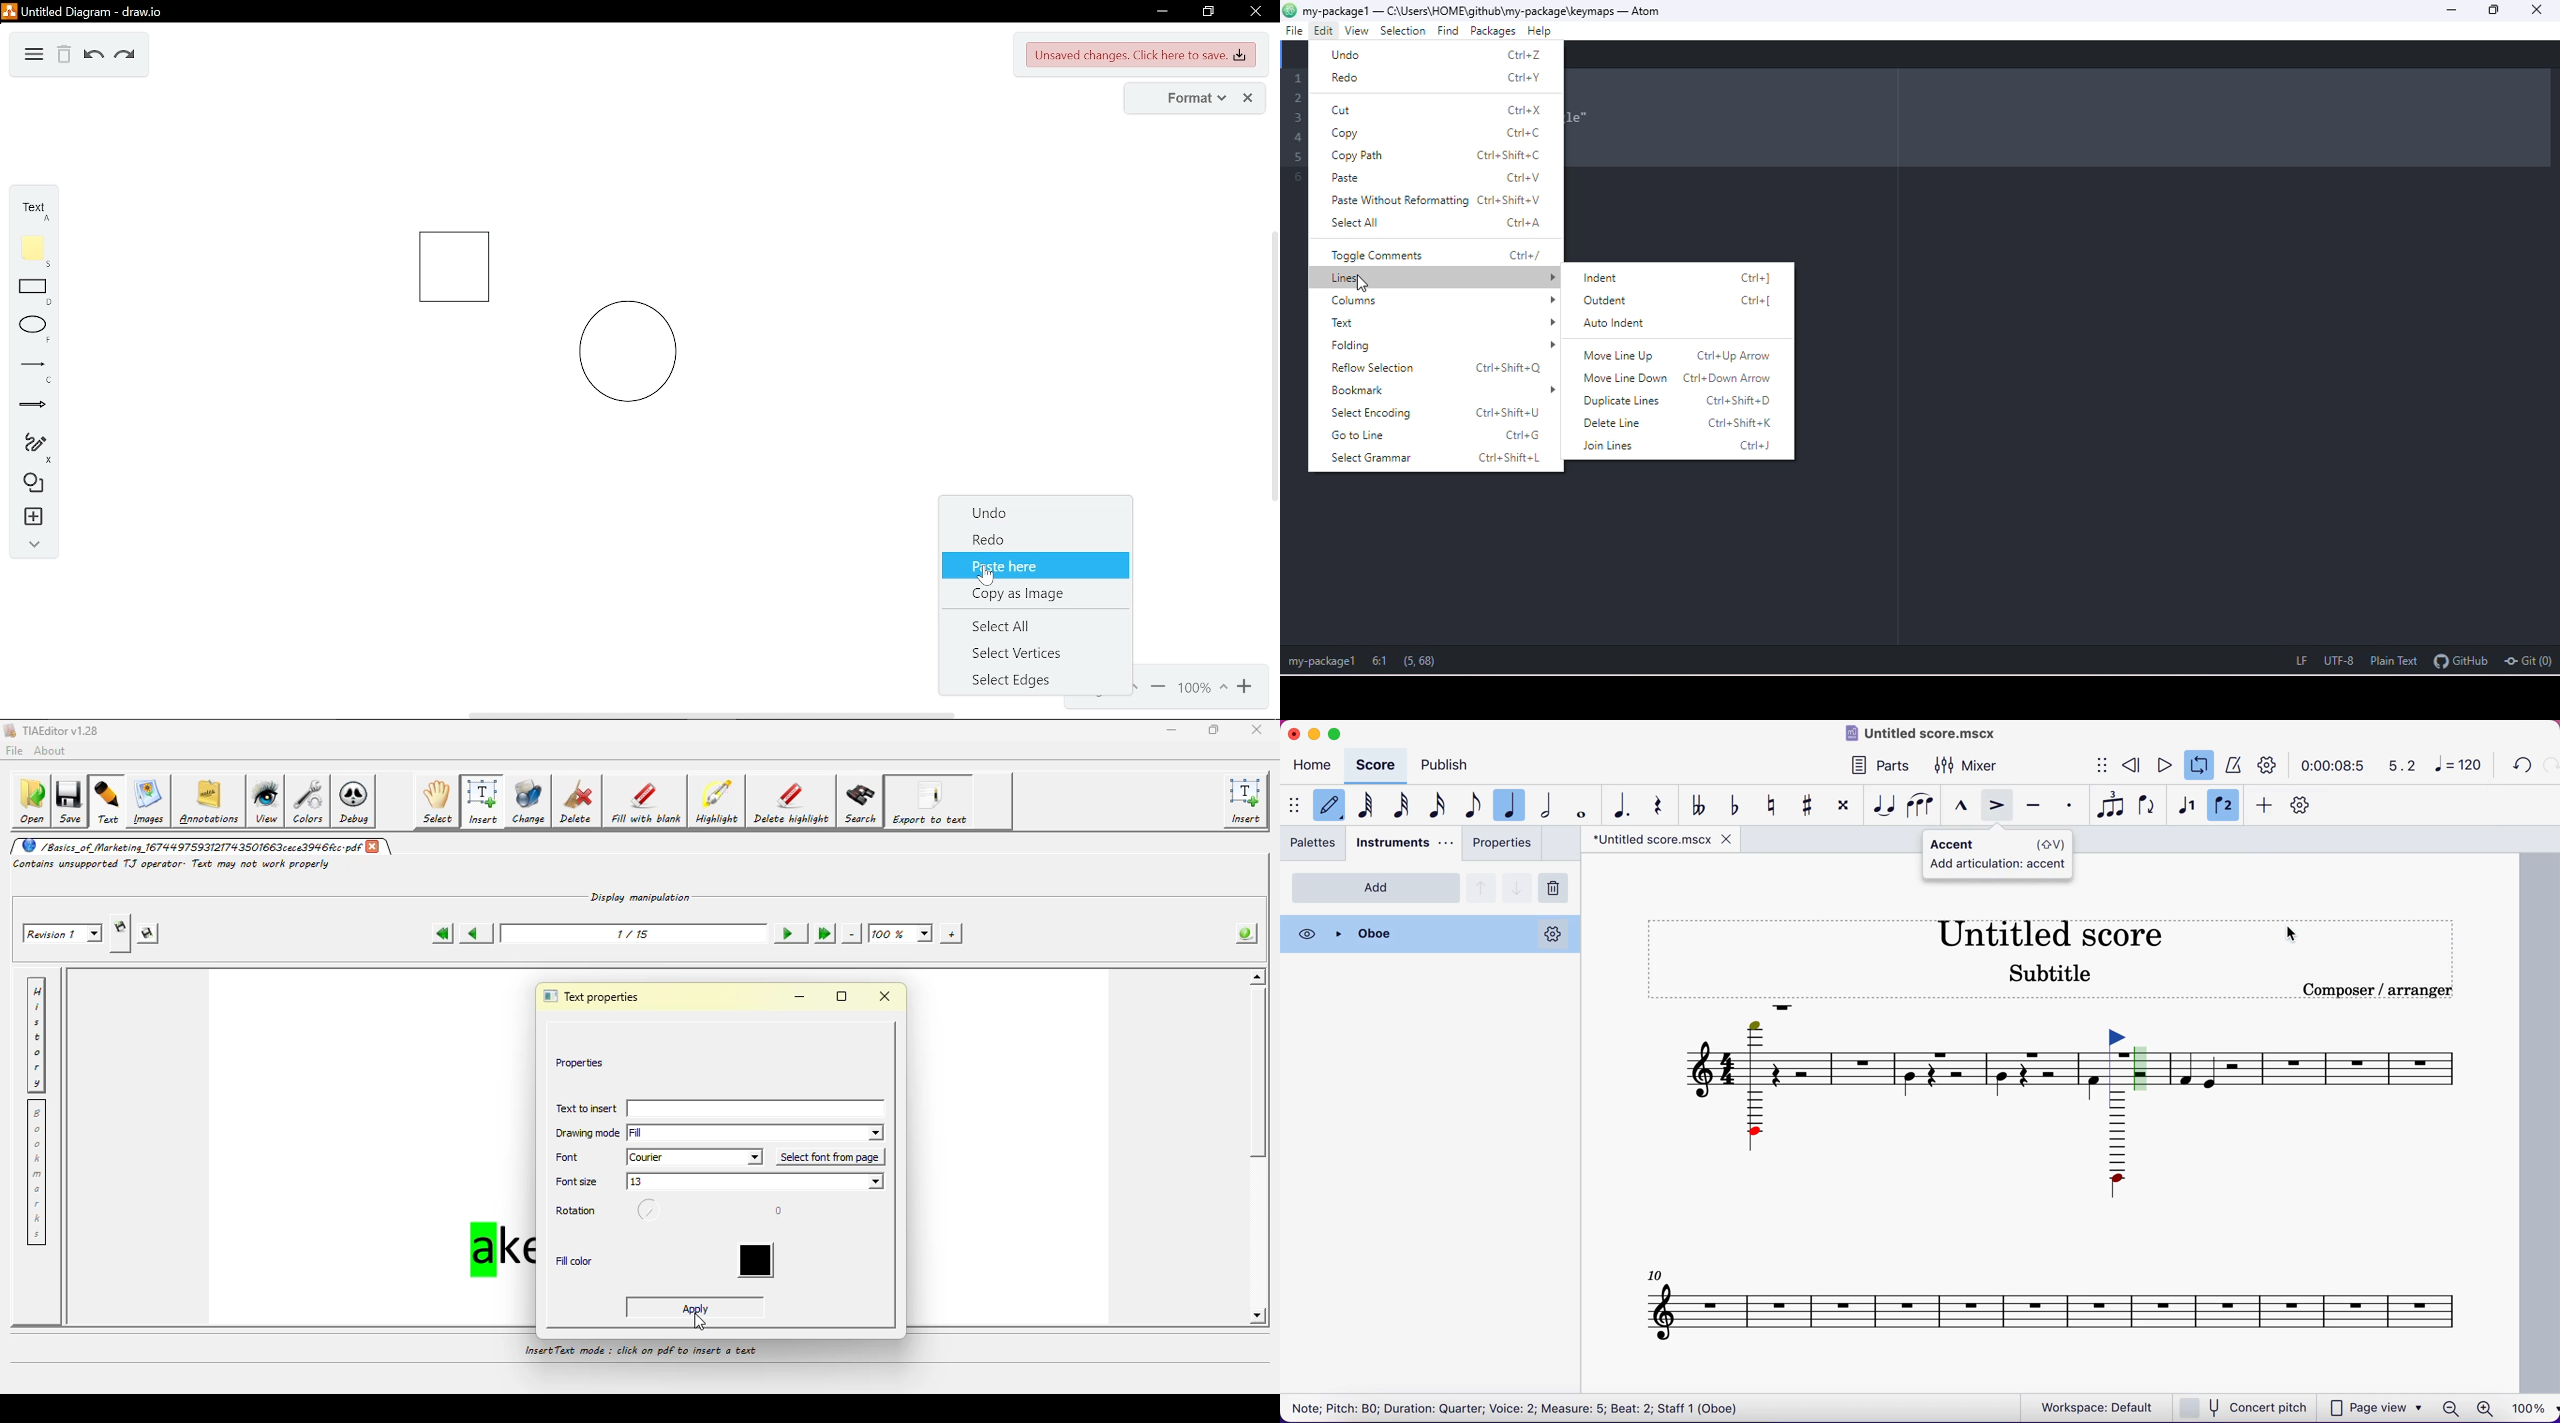 Image resolution: width=2576 pixels, height=1428 pixels. What do you see at coordinates (2461, 766) in the screenshot?
I see `120` at bounding box center [2461, 766].